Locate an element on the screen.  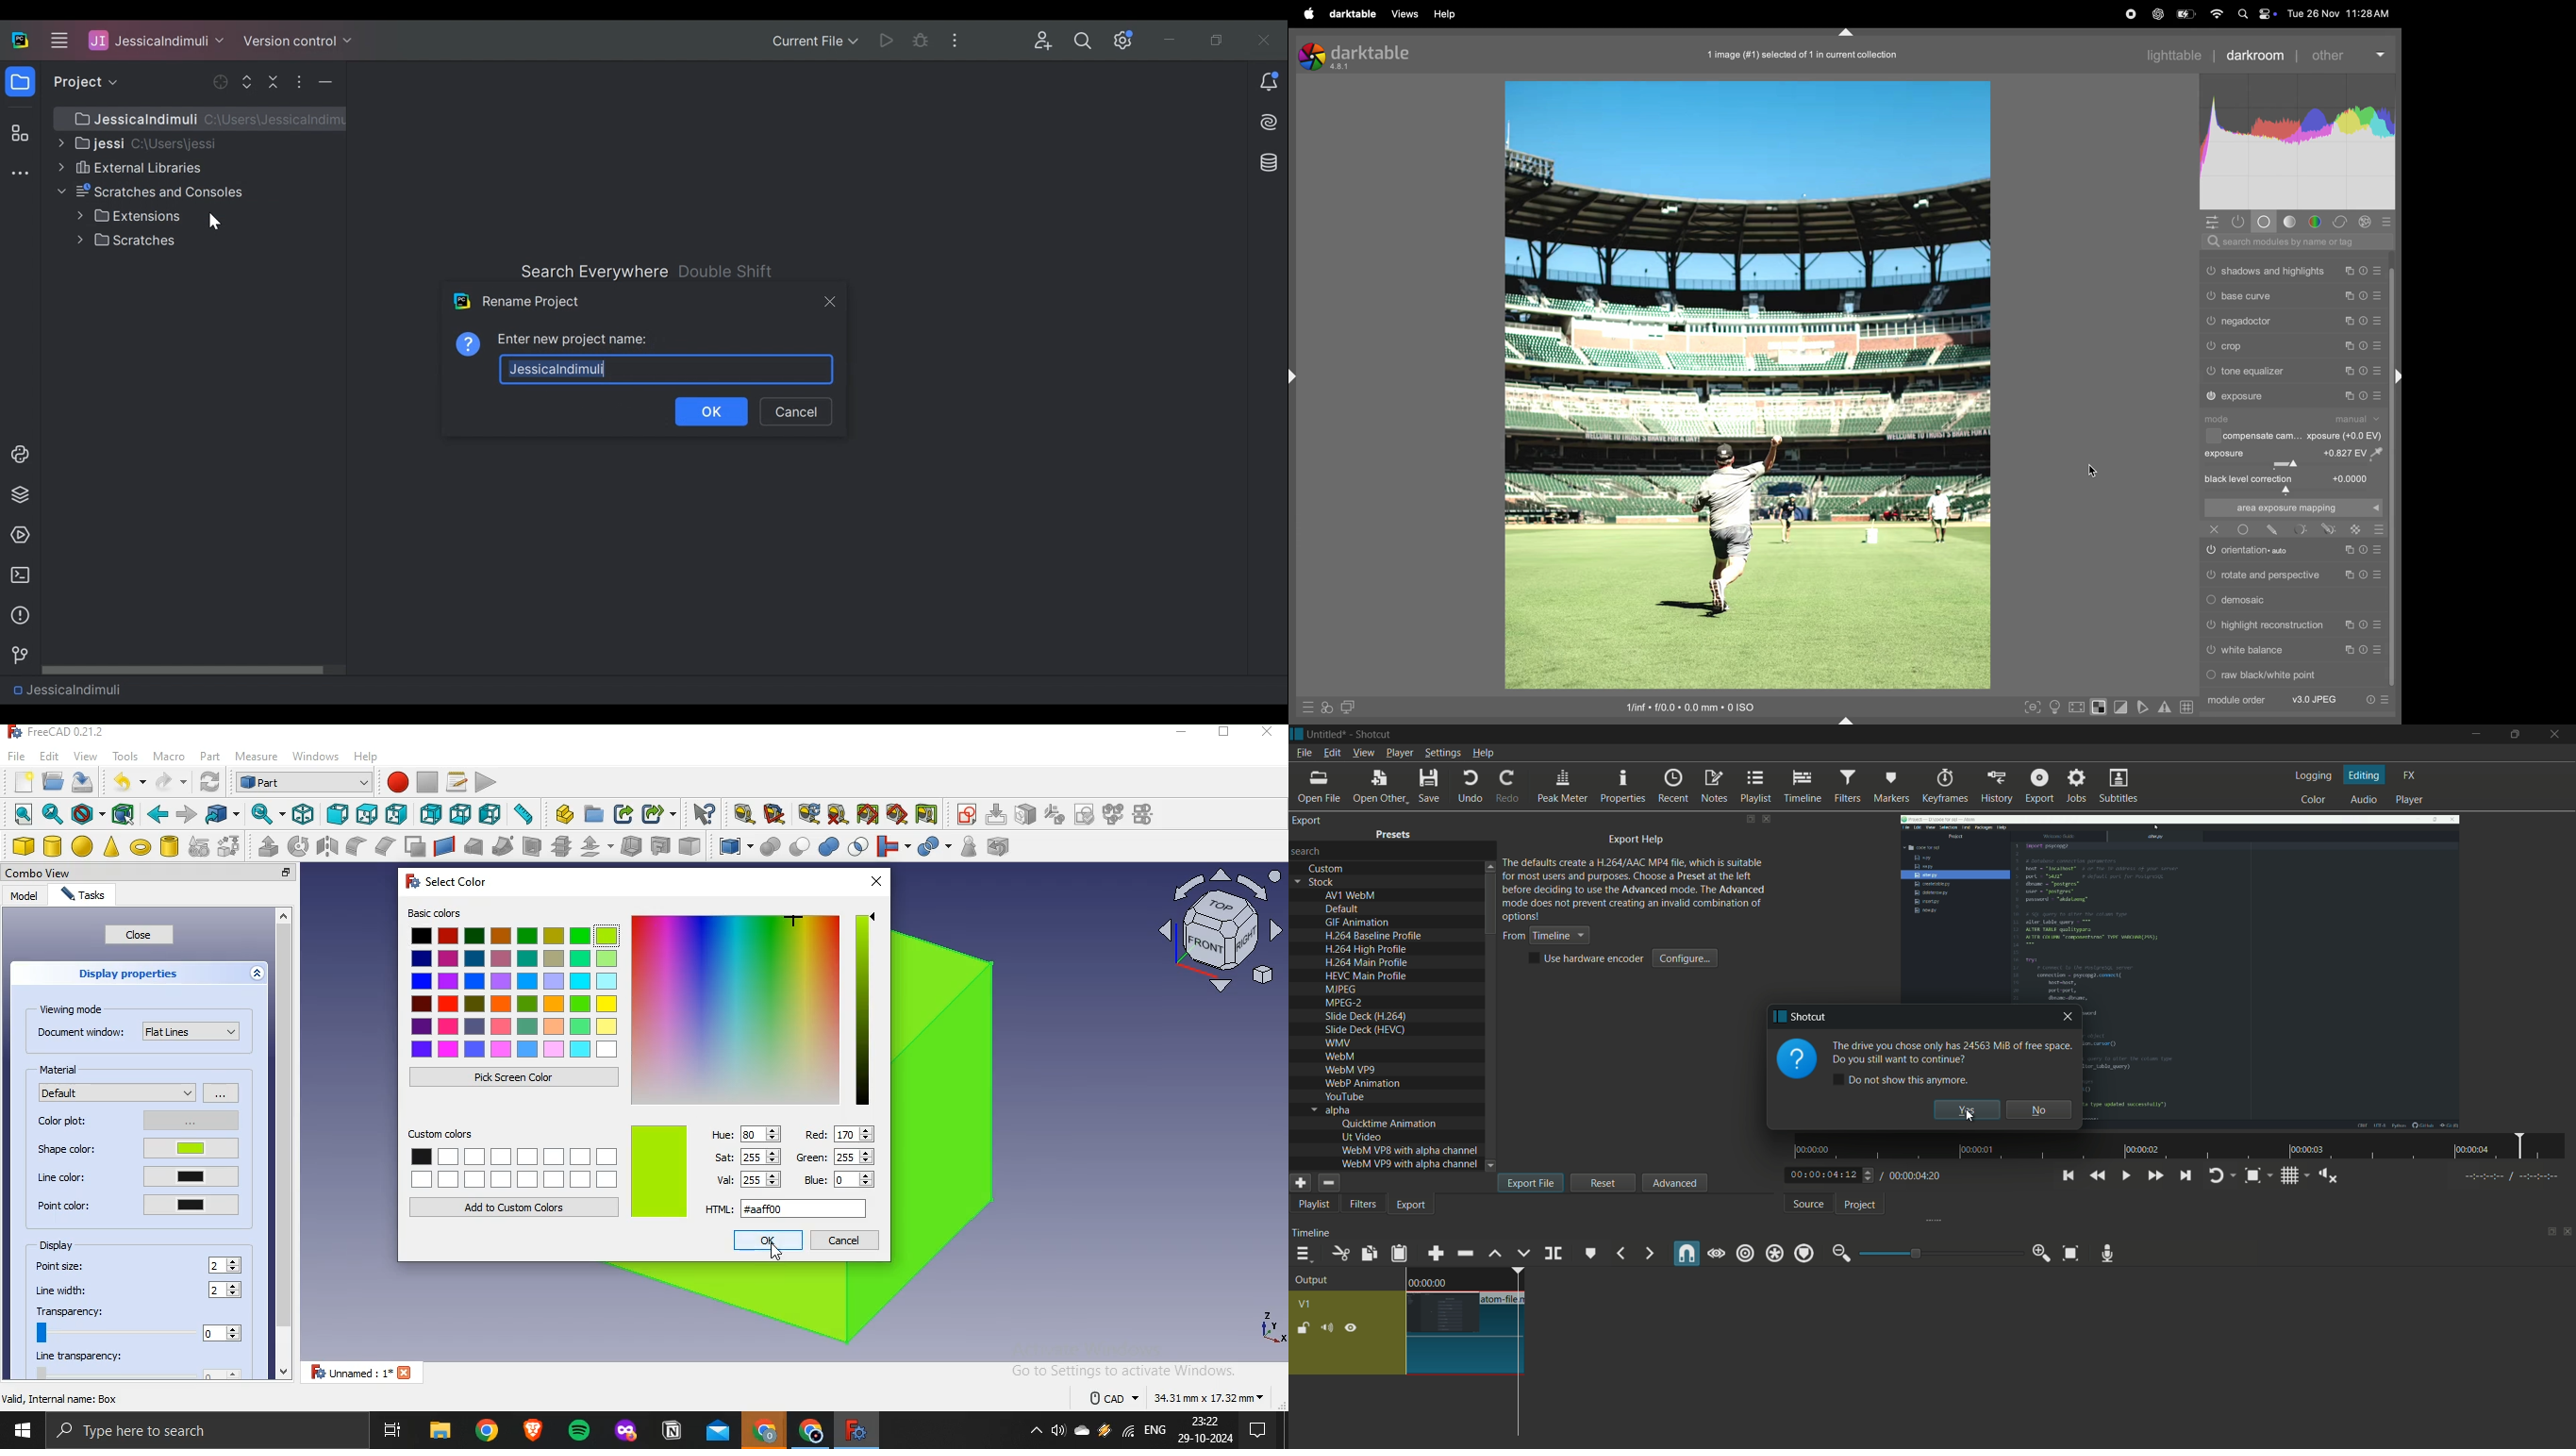
notes is located at coordinates (1716, 786).